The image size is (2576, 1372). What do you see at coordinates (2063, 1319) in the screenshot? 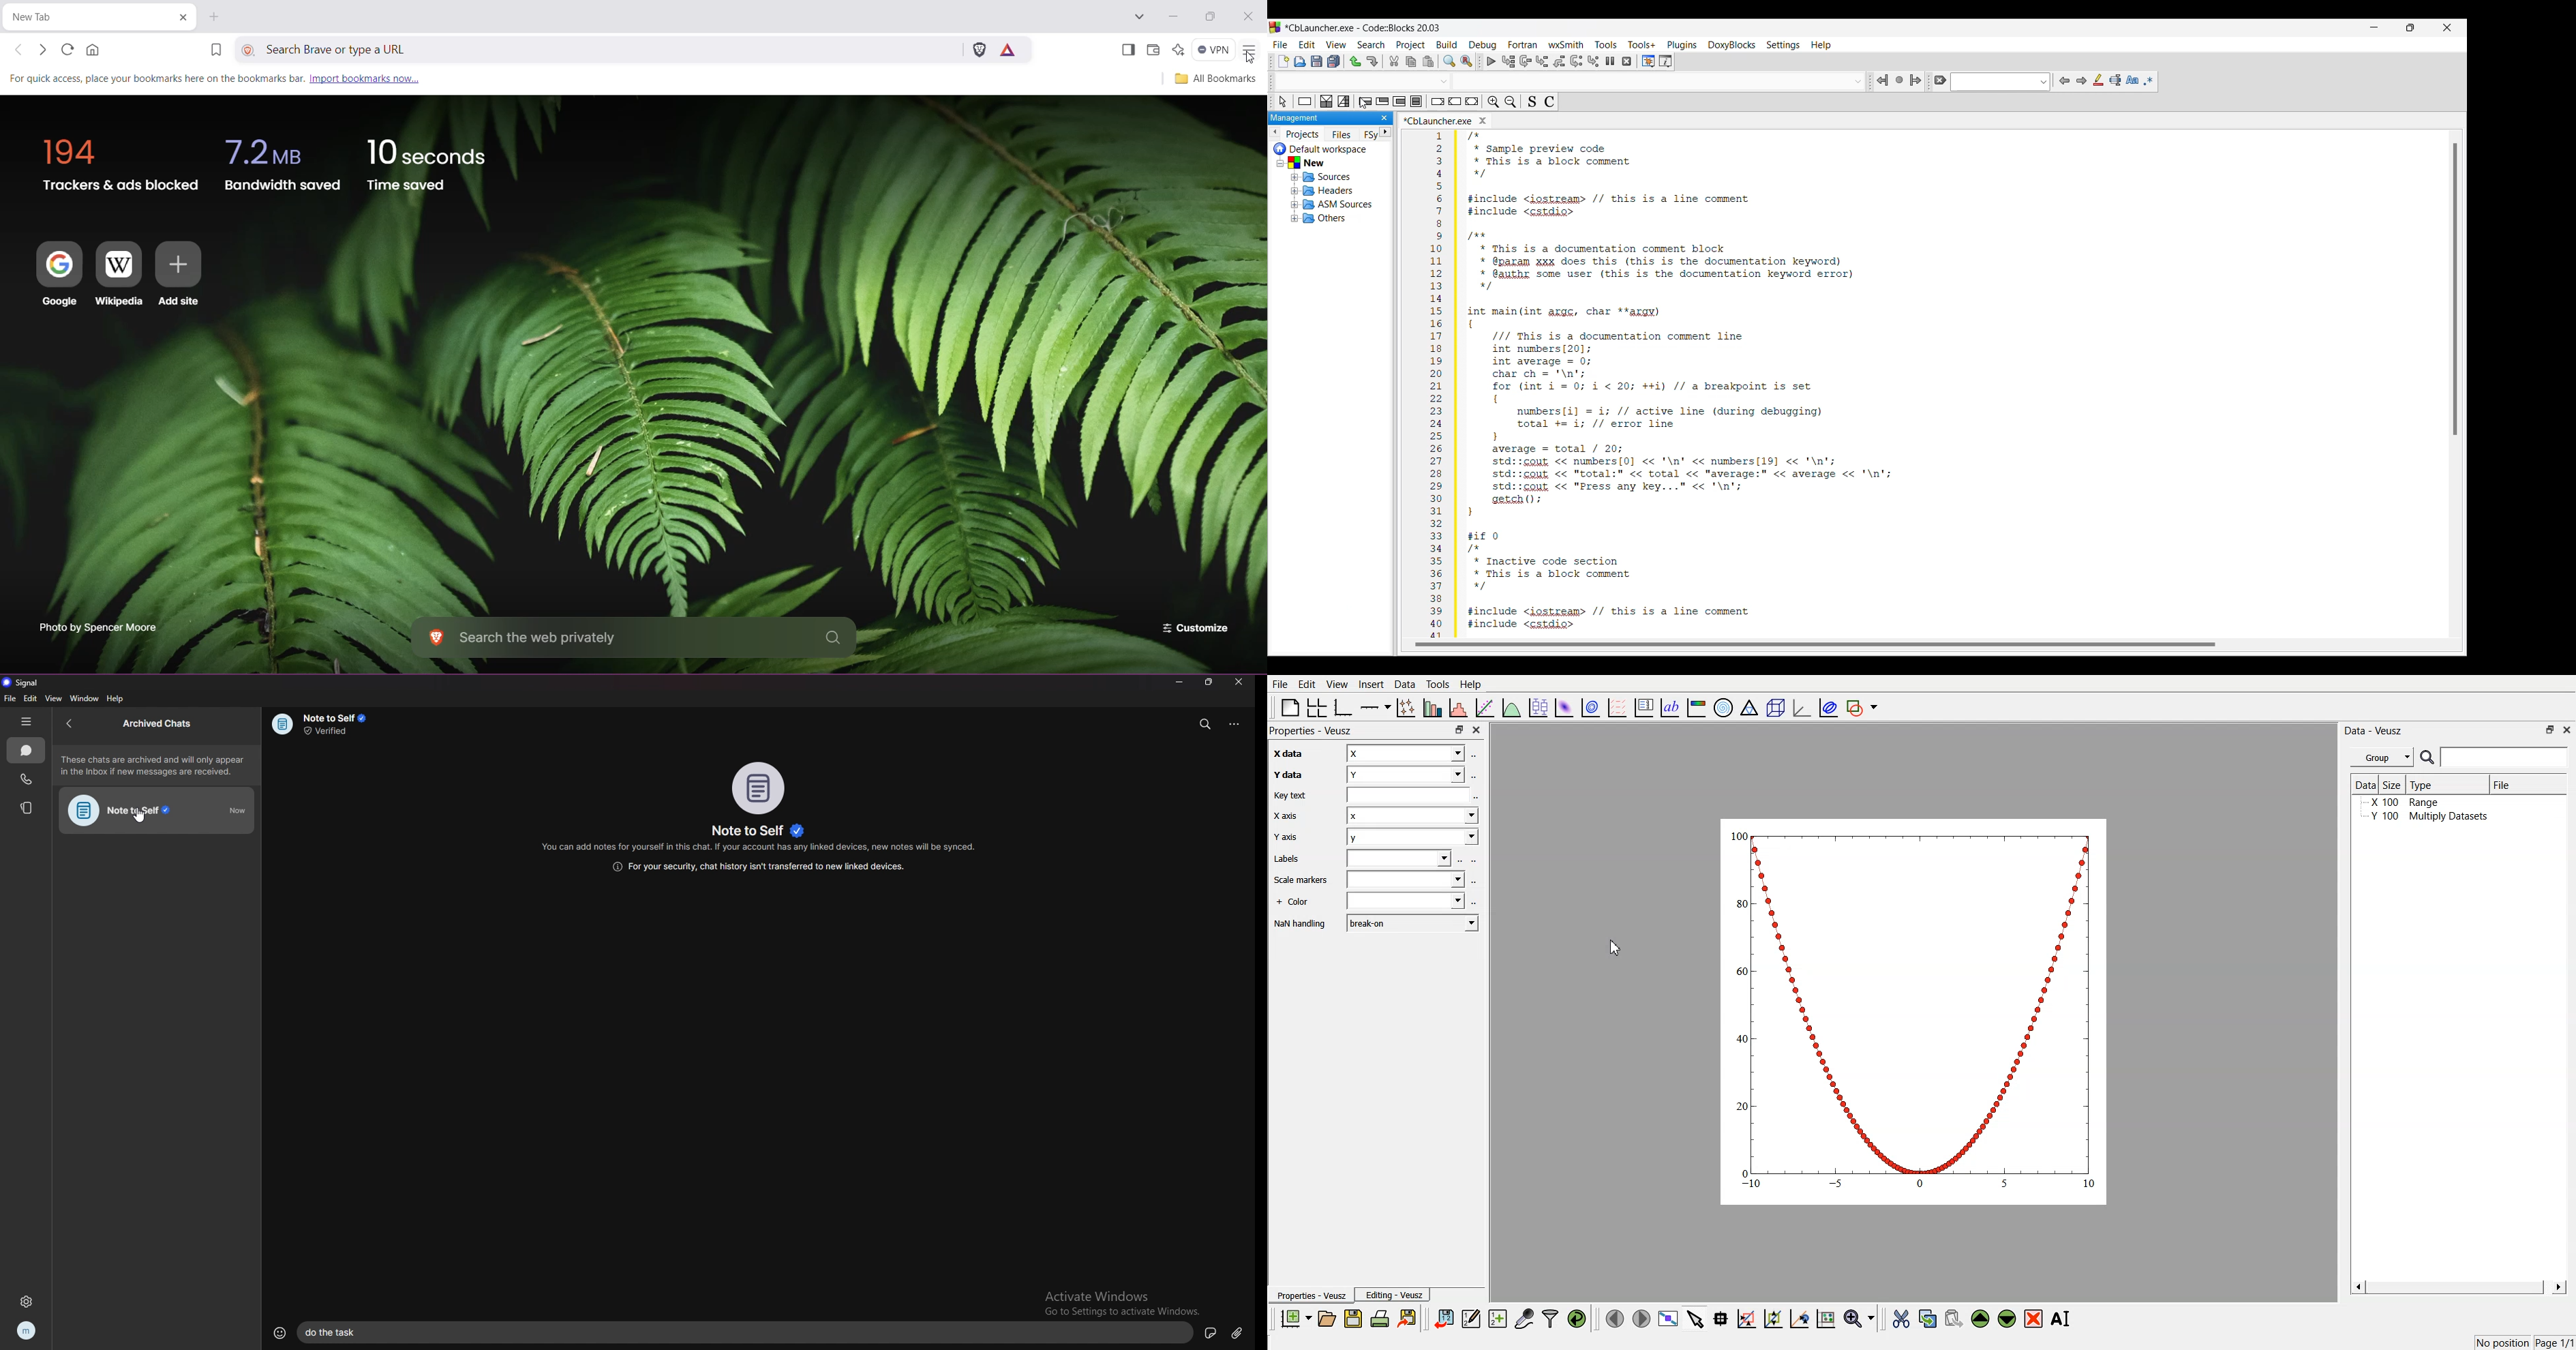
I see `Rename the selected widgets` at bounding box center [2063, 1319].